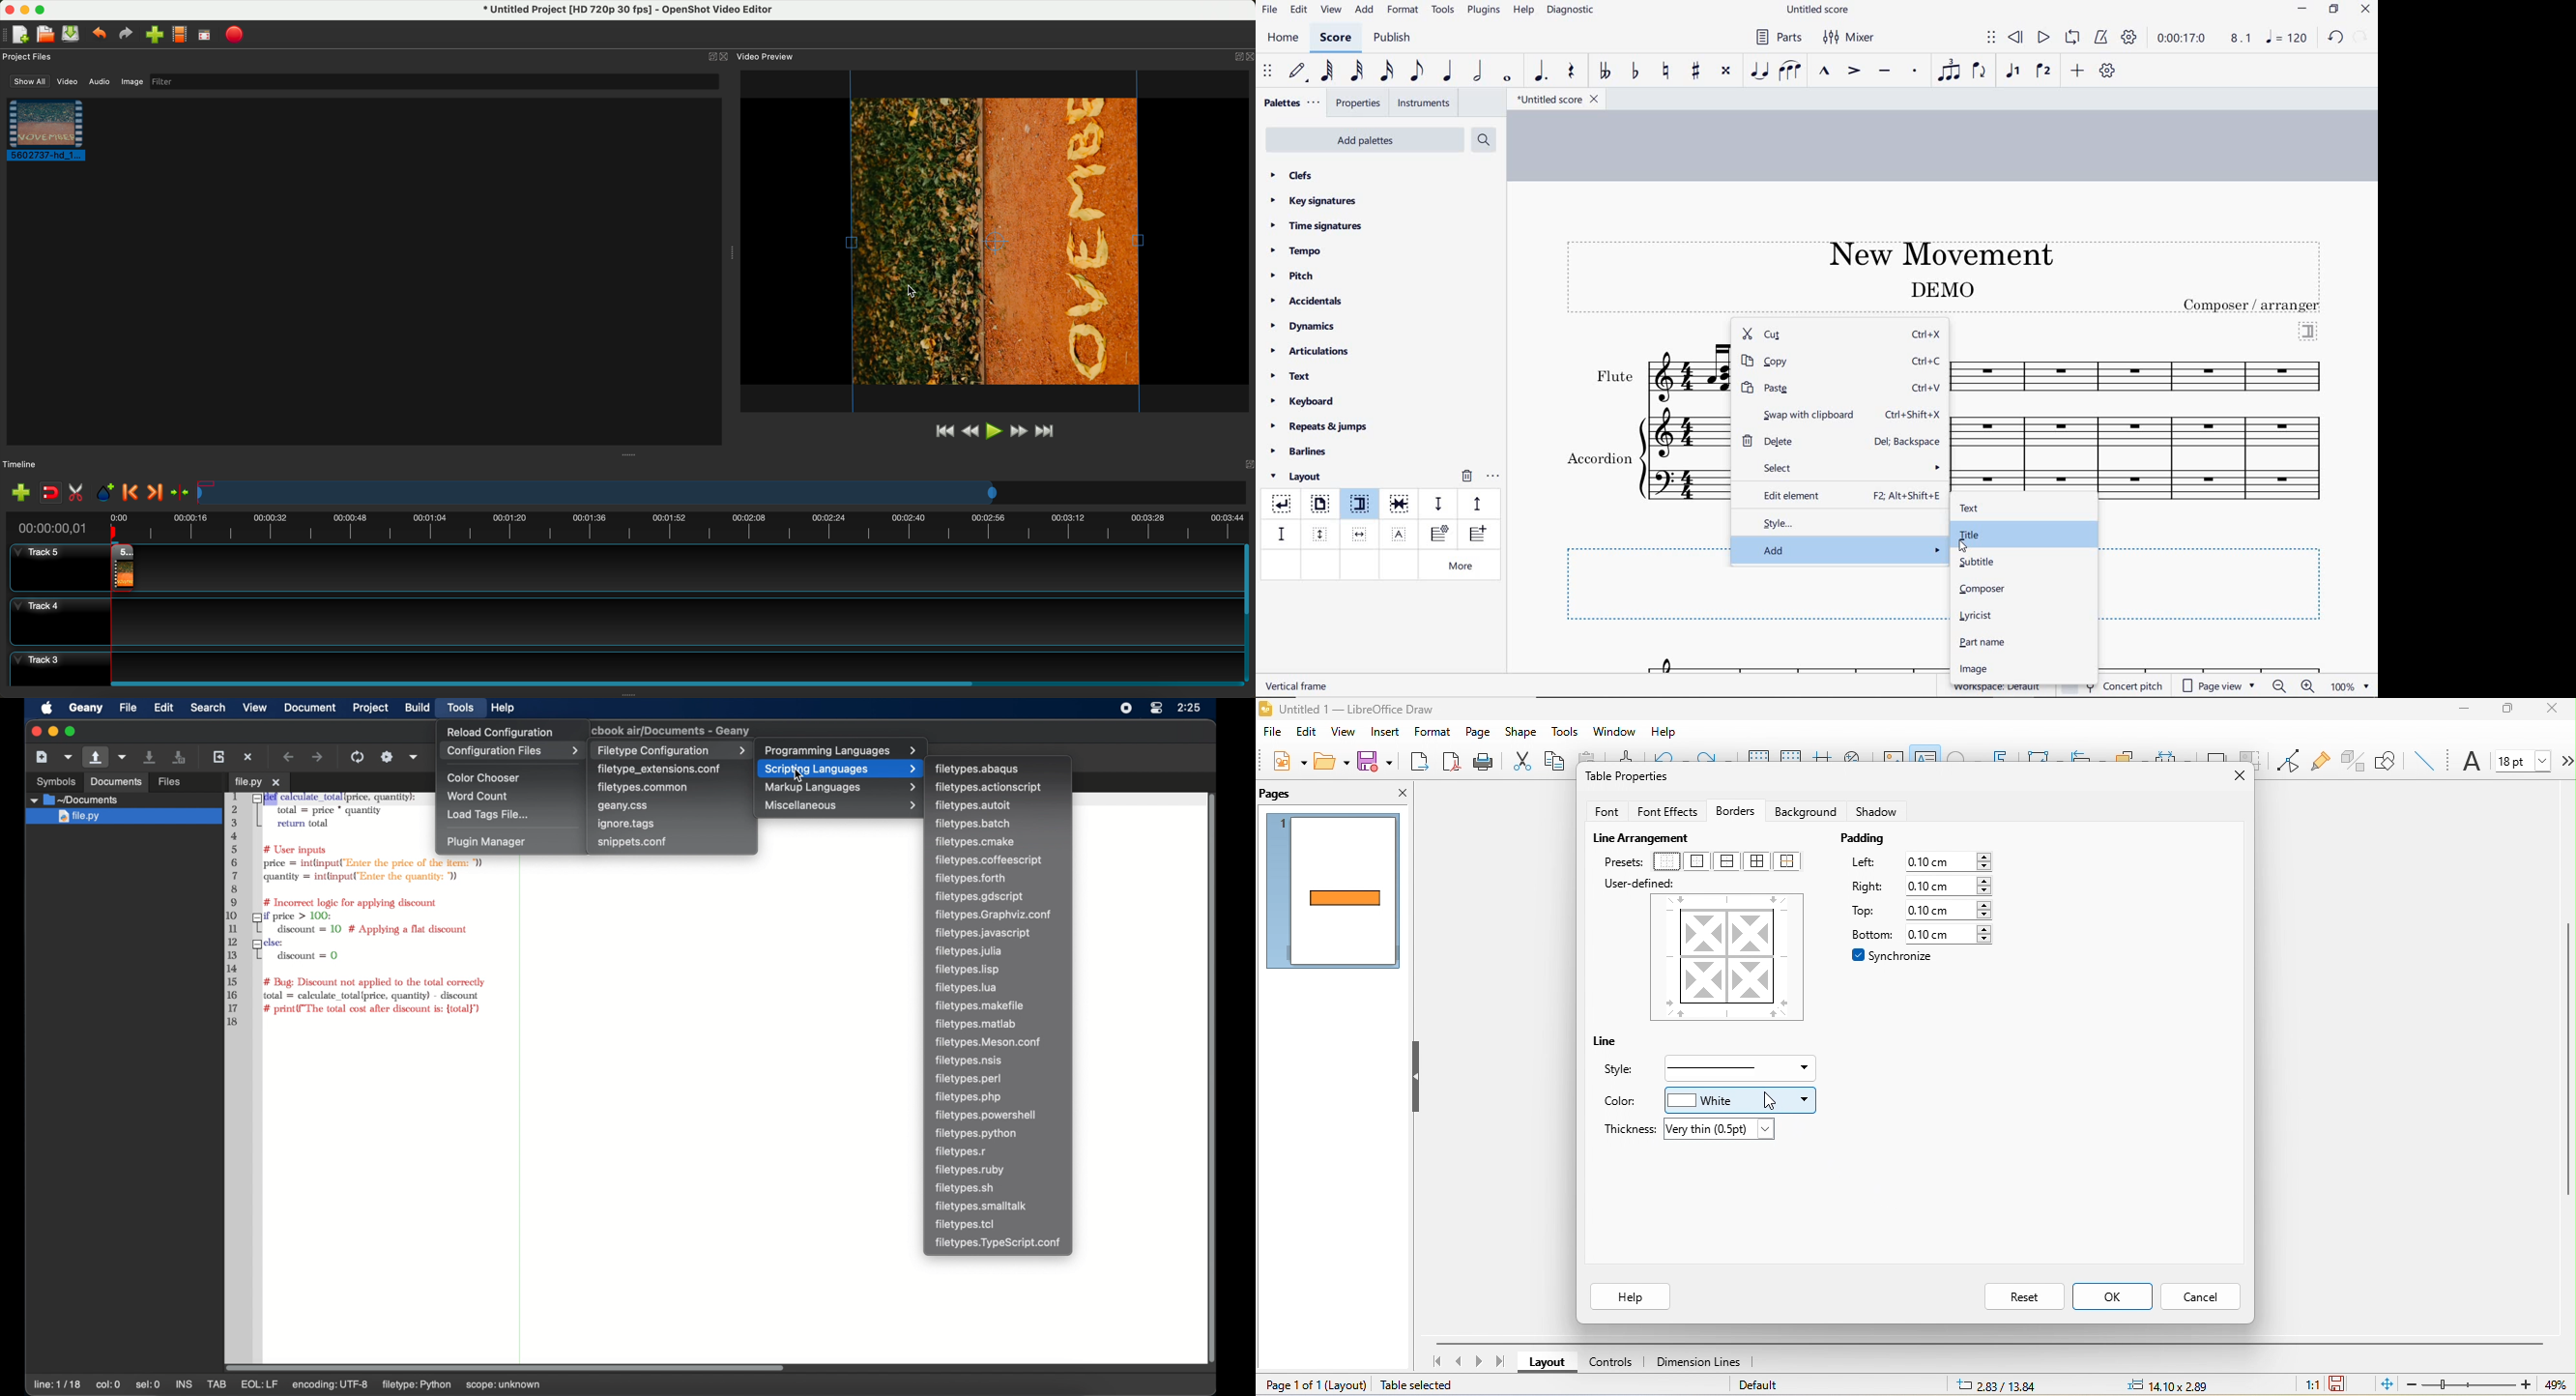 Image resolution: width=2576 pixels, height=1400 pixels. What do you see at coordinates (1909, 441) in the screenshot?
I see `Shortcut key` at bounding box center [1909, 441].